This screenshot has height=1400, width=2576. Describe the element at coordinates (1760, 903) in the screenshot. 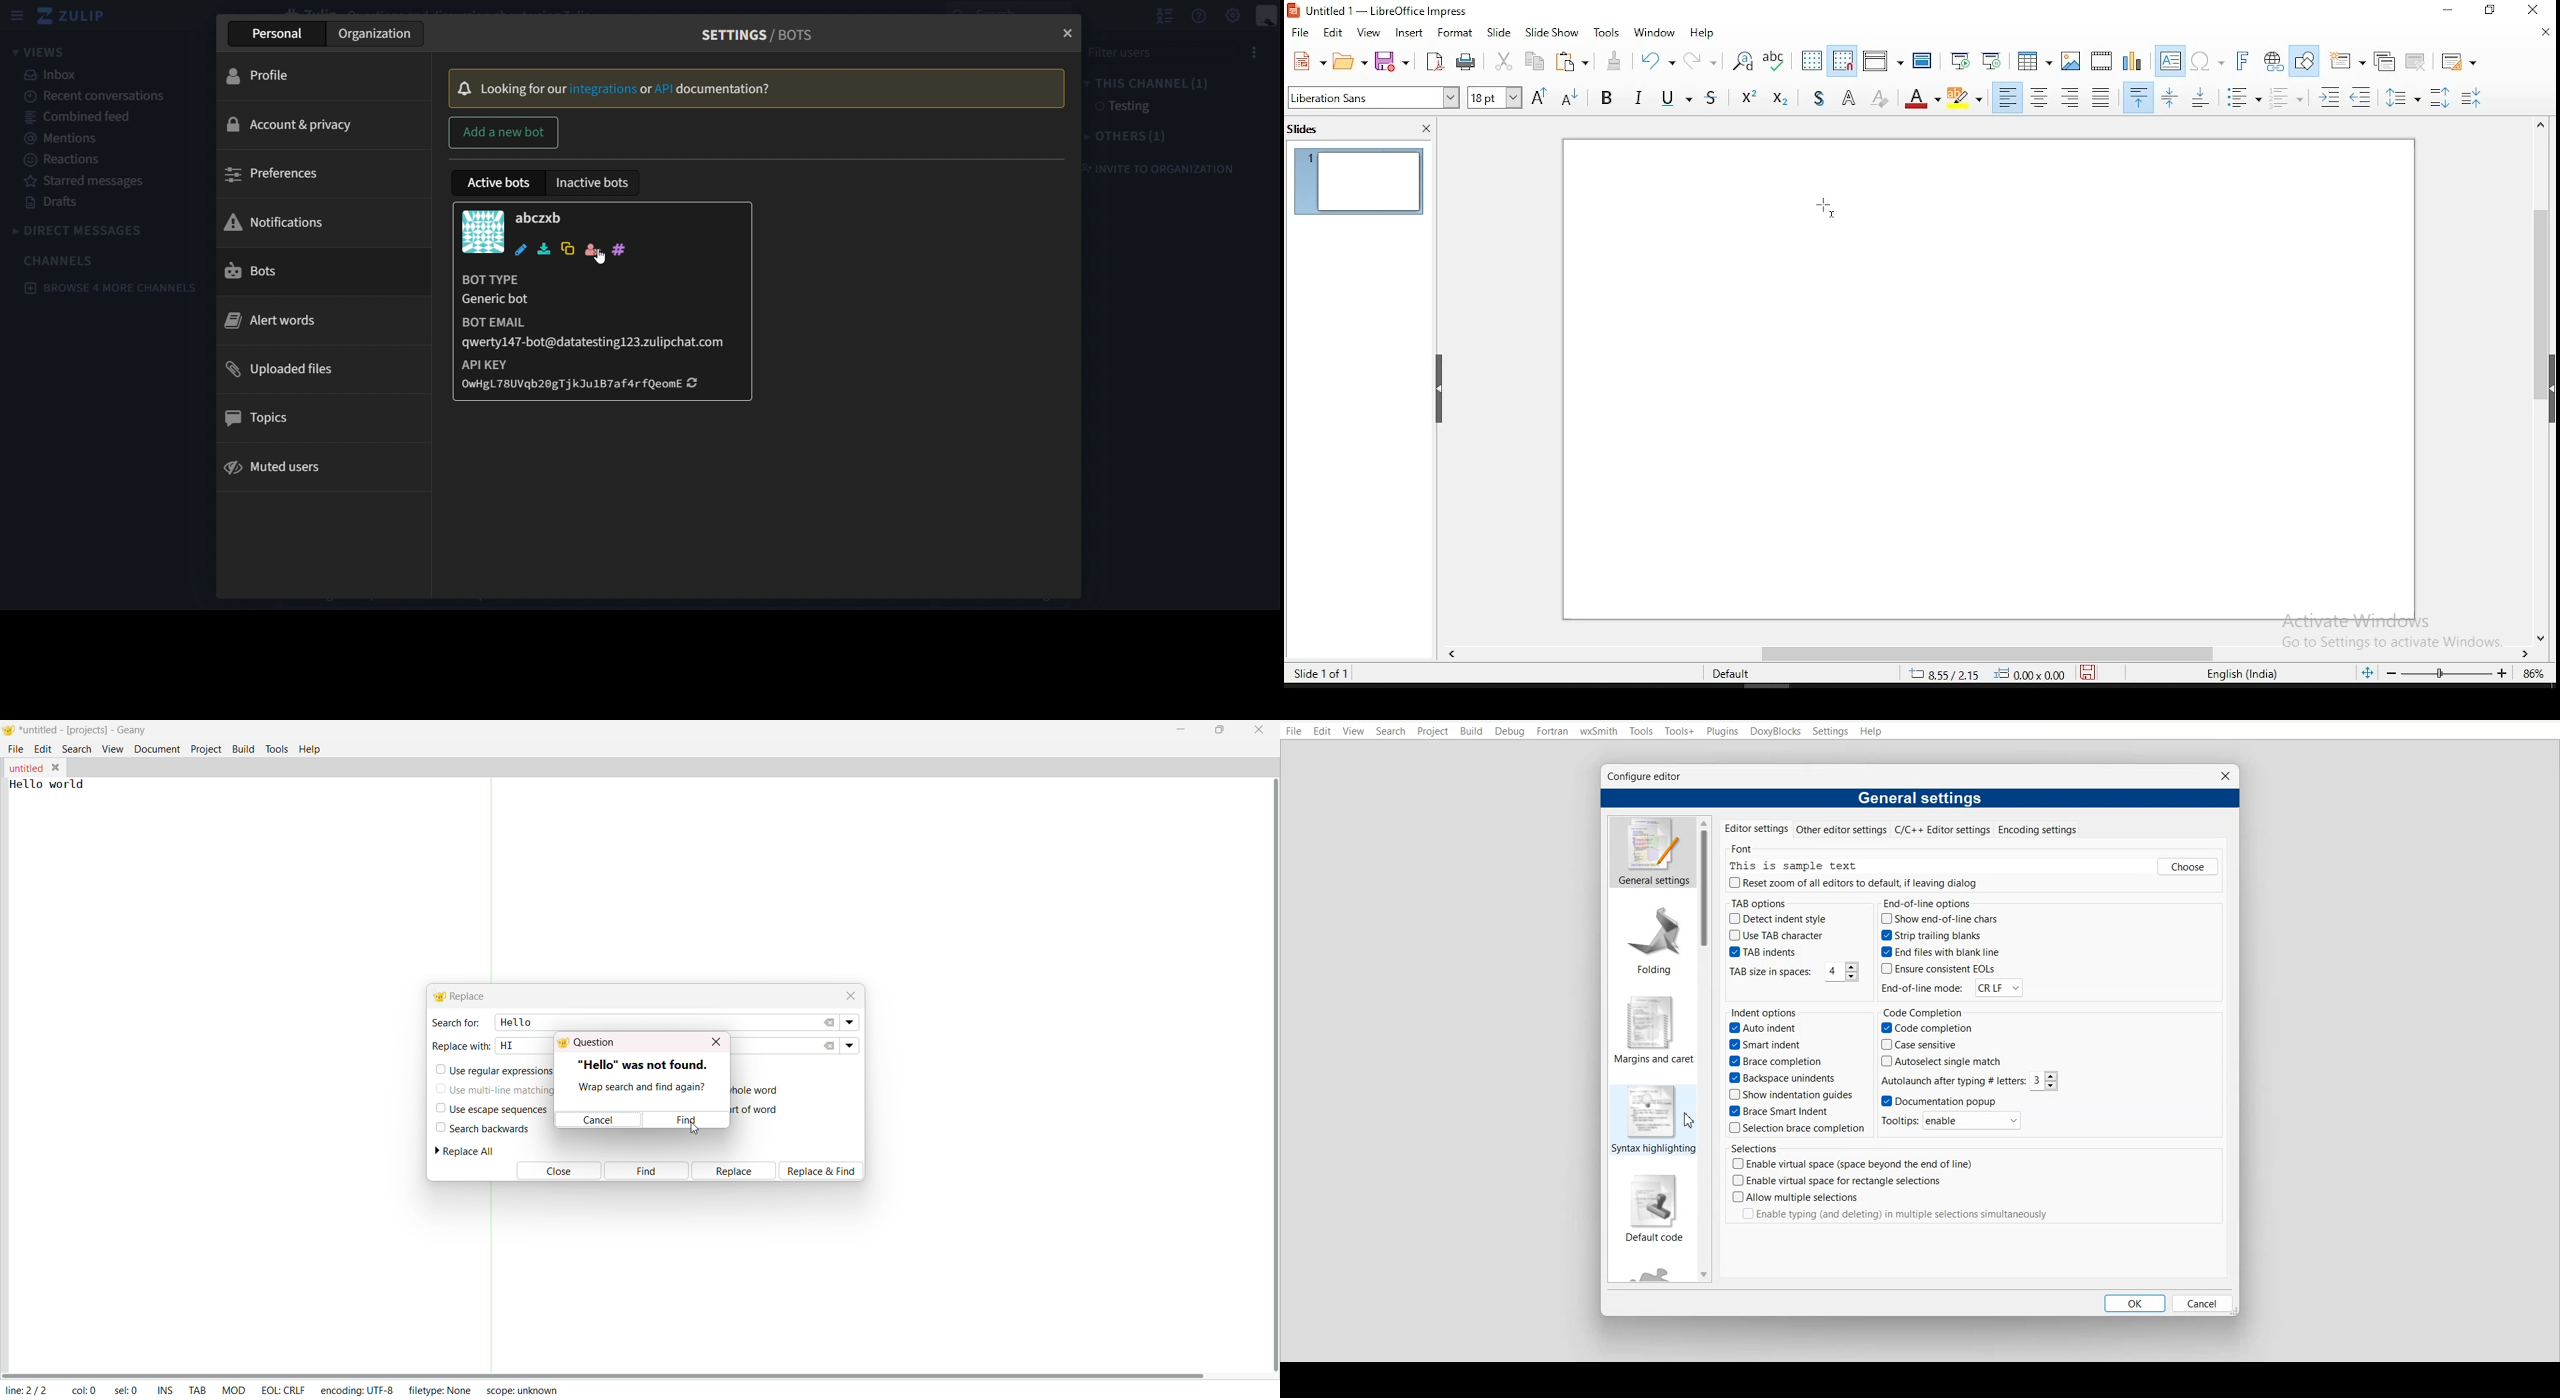

I see `TAP options` at that location.